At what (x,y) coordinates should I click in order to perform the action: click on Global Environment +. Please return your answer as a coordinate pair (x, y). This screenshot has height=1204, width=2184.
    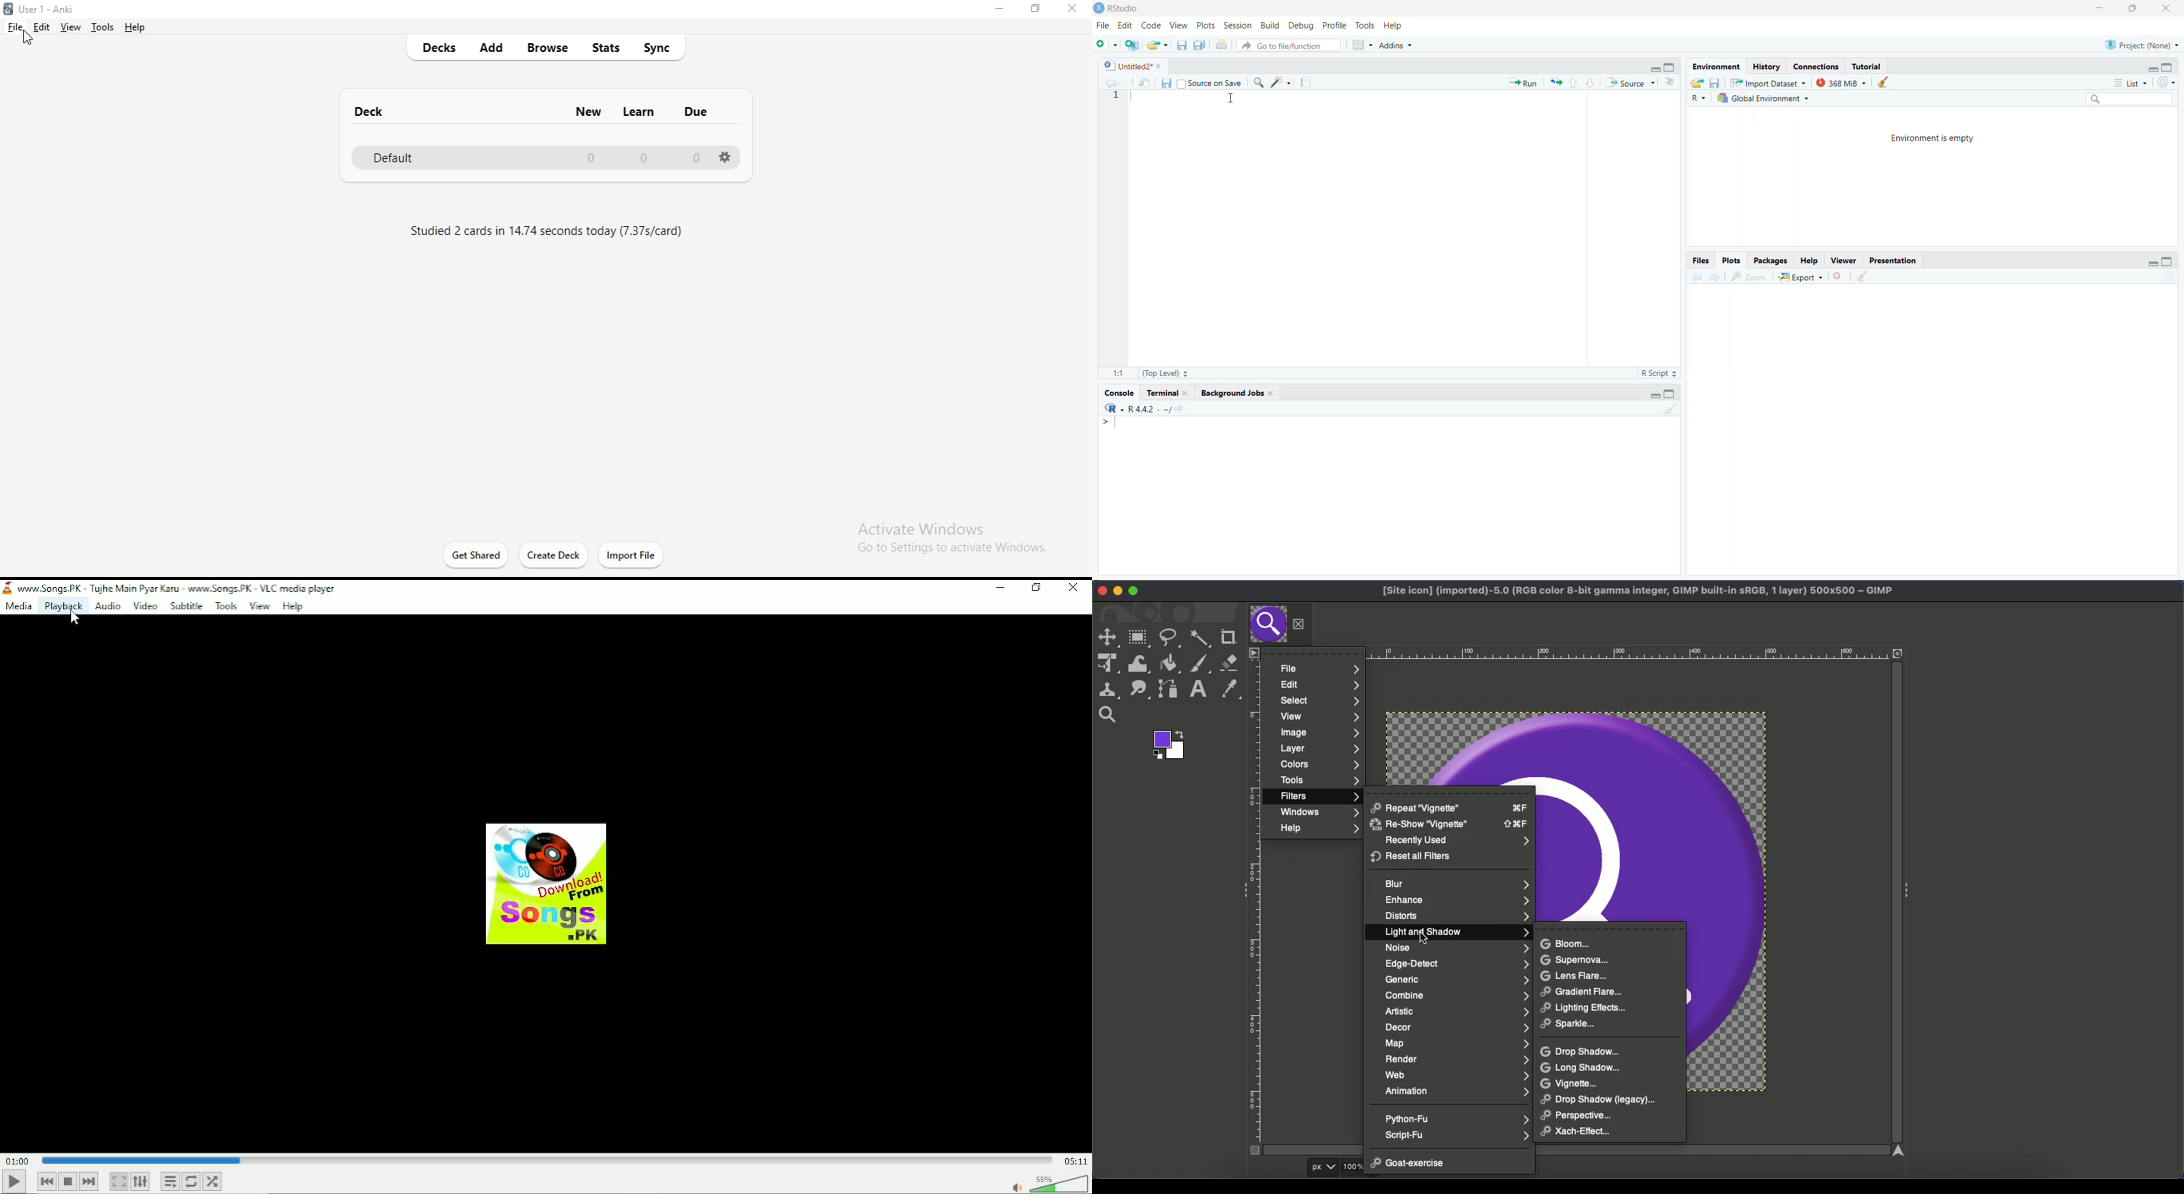
    Looking at the image, I should click on (1763, 98).